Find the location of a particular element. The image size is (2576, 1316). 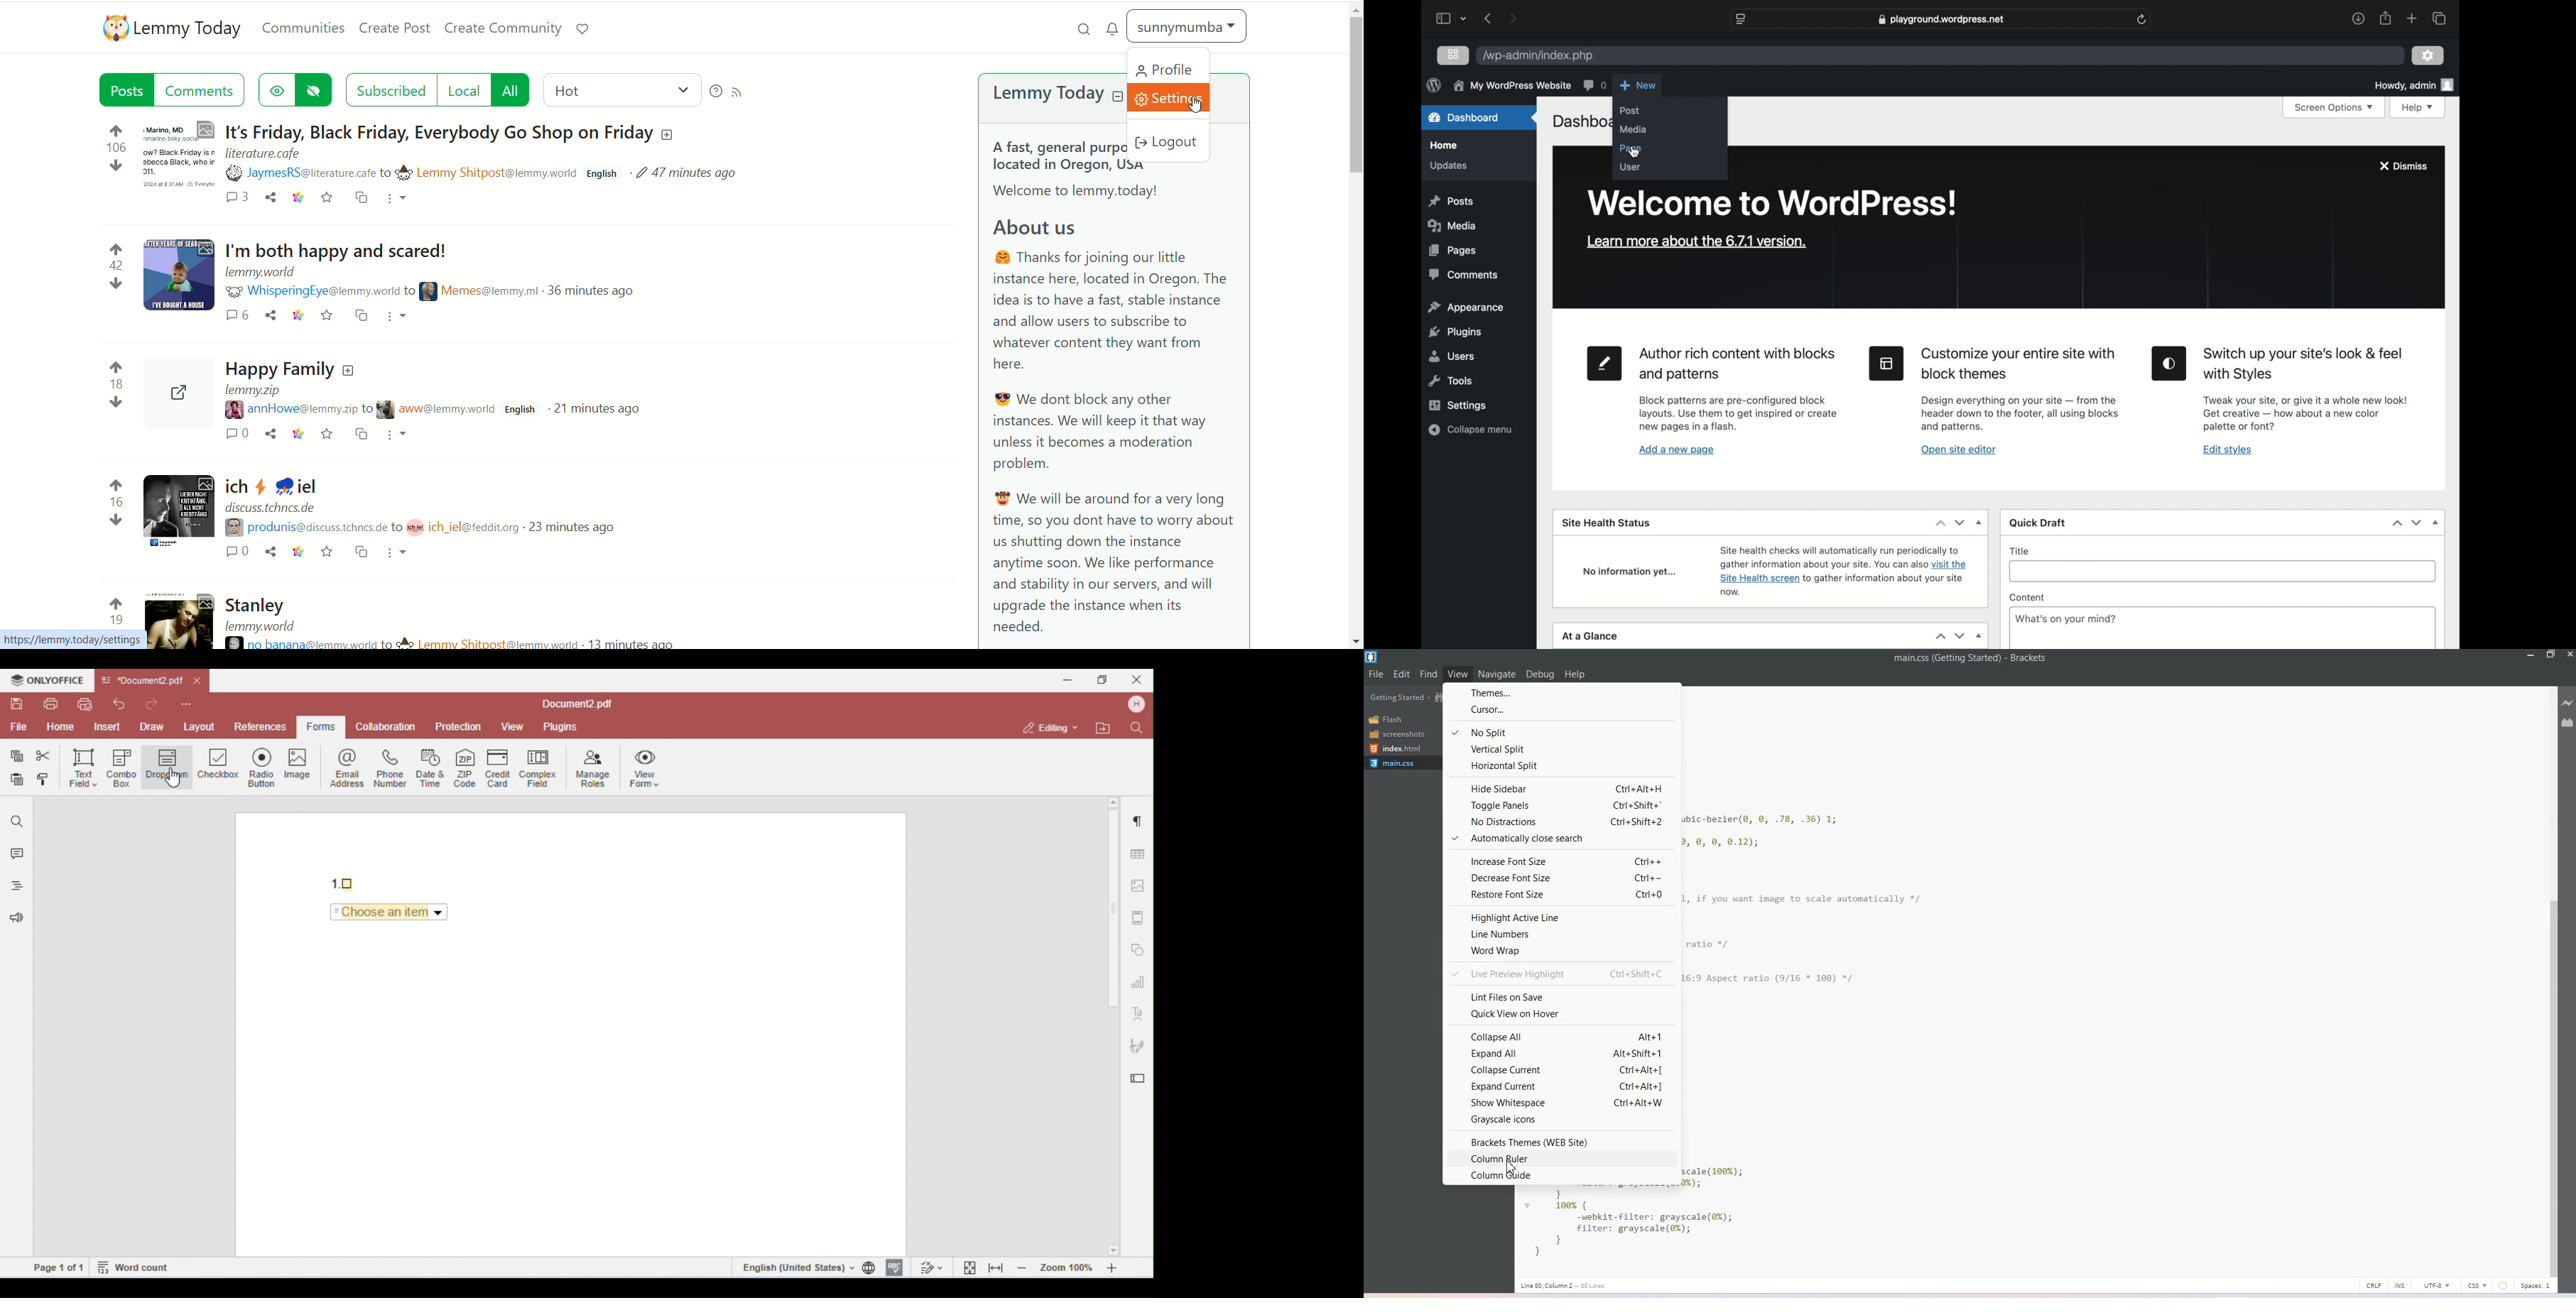

website settings is located at coordinates (1740, 20).